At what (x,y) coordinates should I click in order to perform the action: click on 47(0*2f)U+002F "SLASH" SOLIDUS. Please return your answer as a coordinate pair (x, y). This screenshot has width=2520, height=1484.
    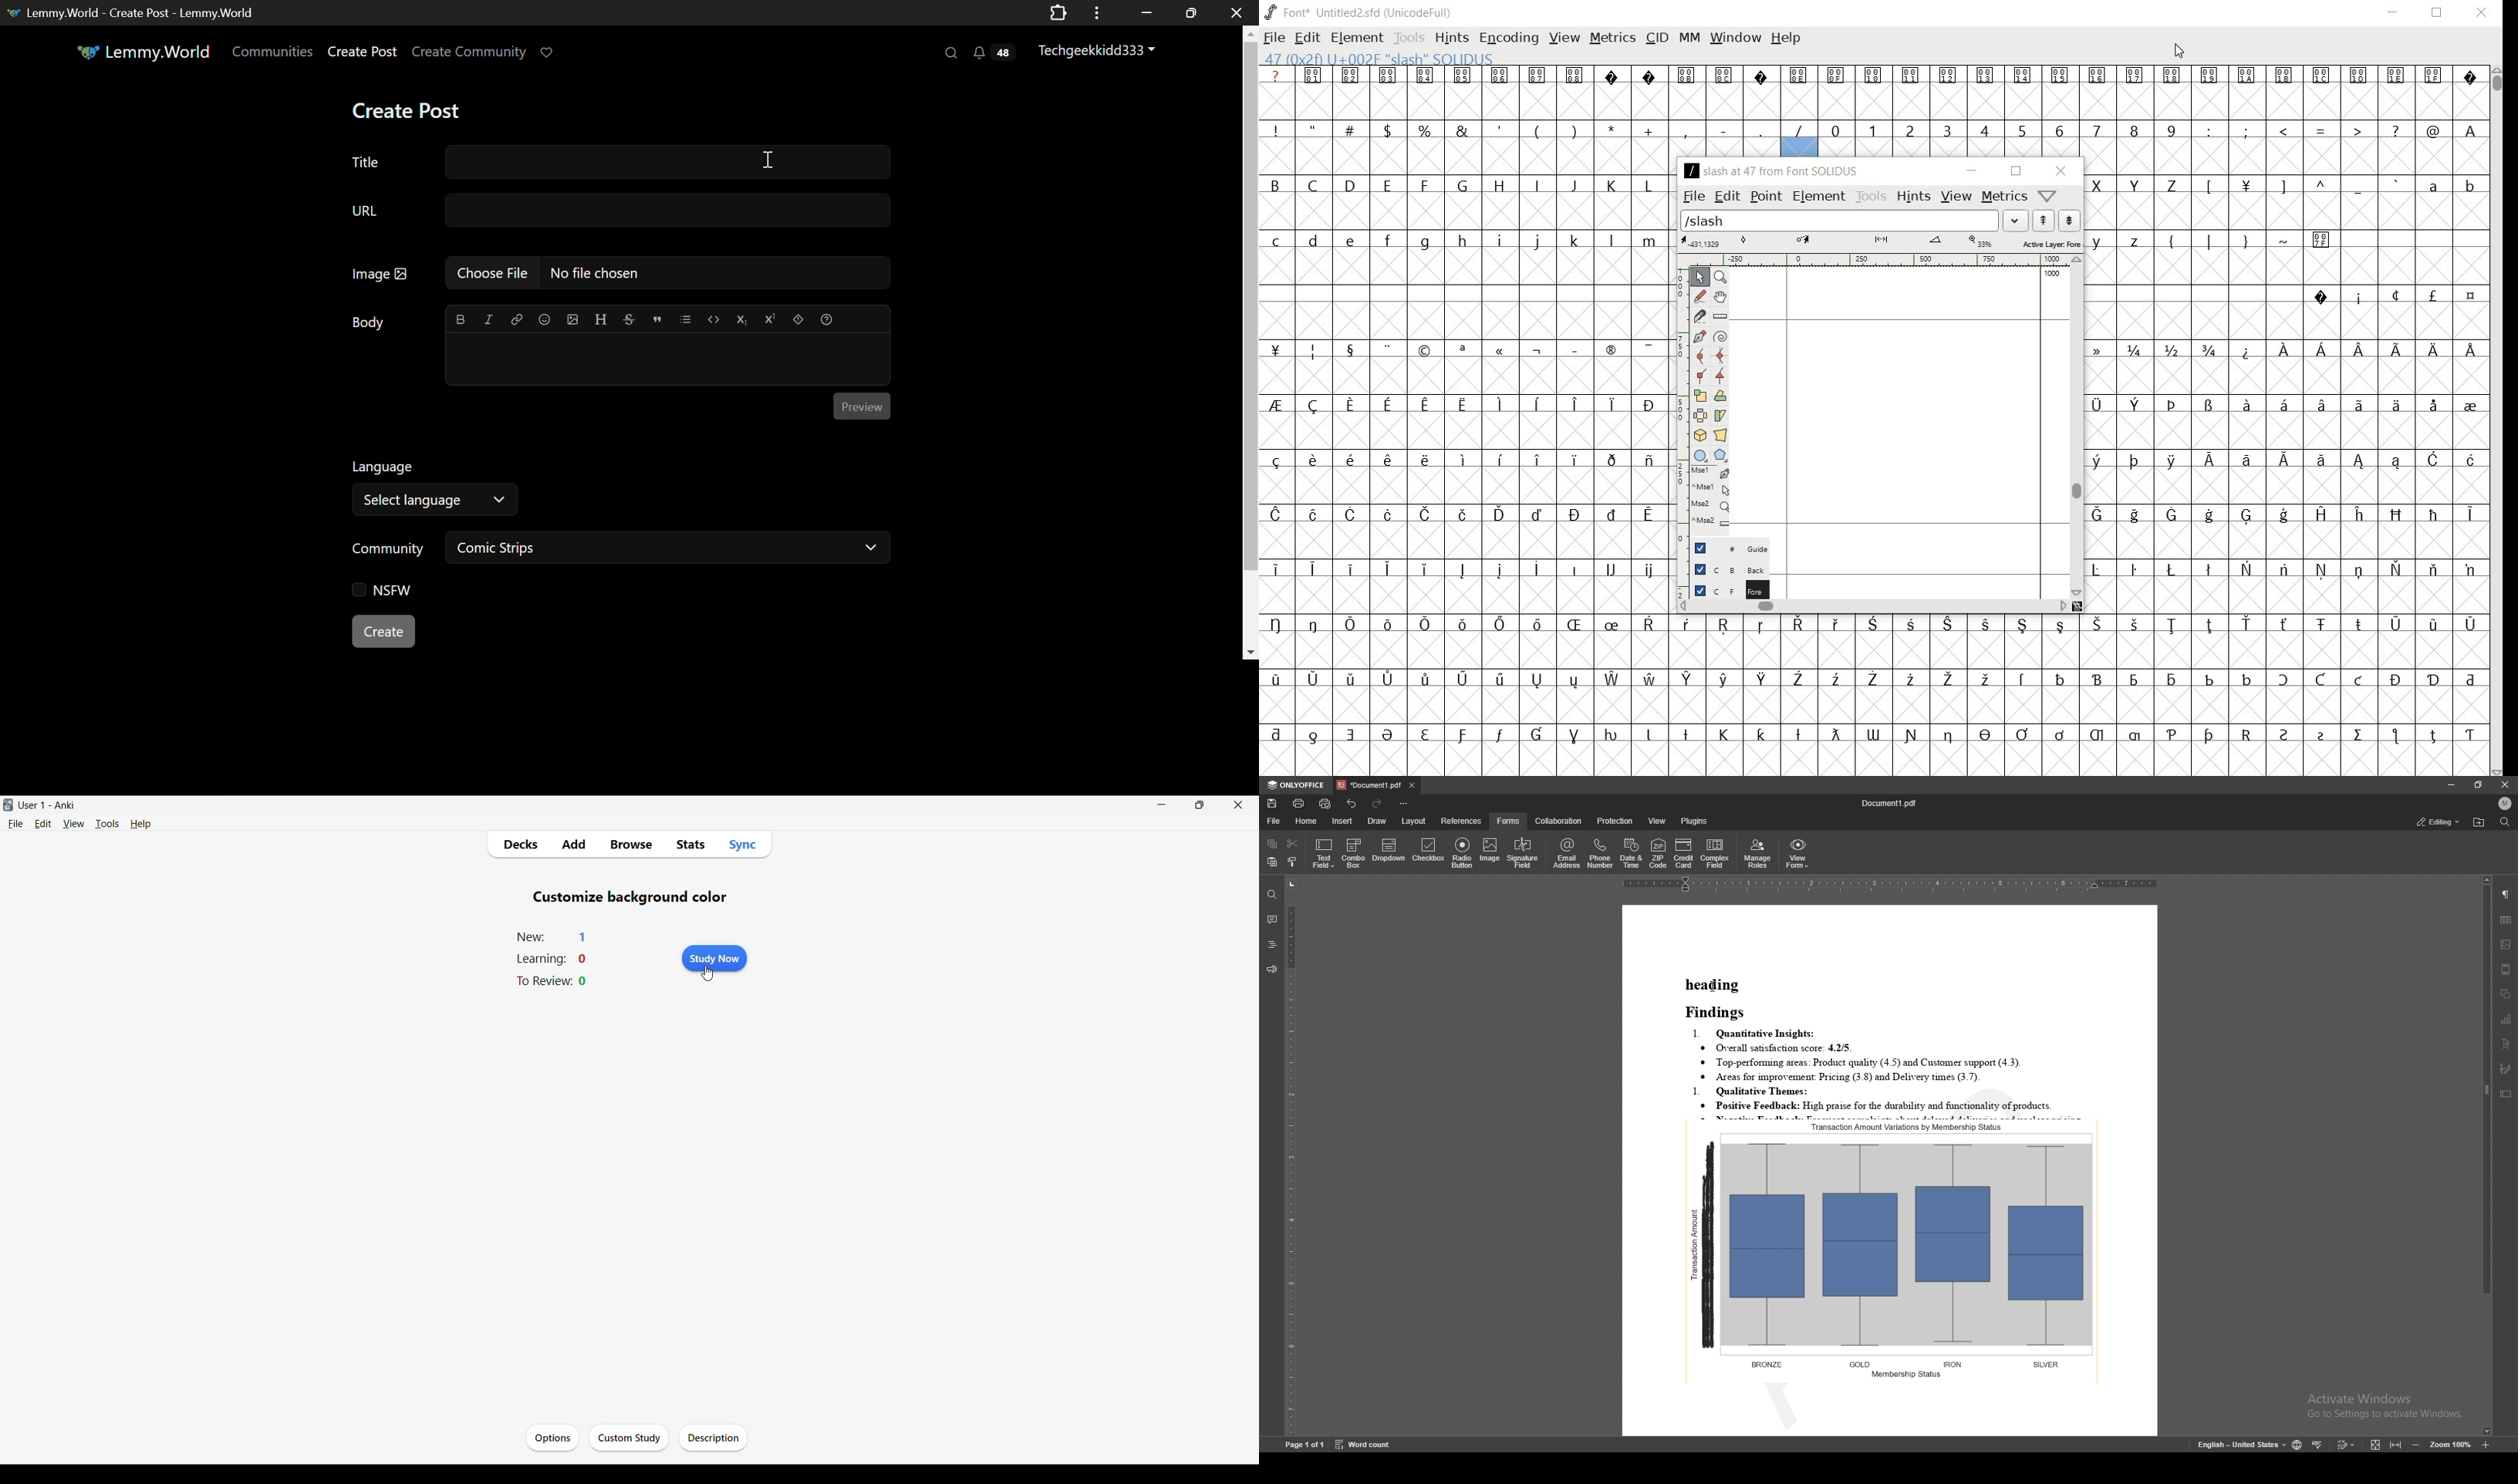
    Looking at the image, I should click on (1800, 147).